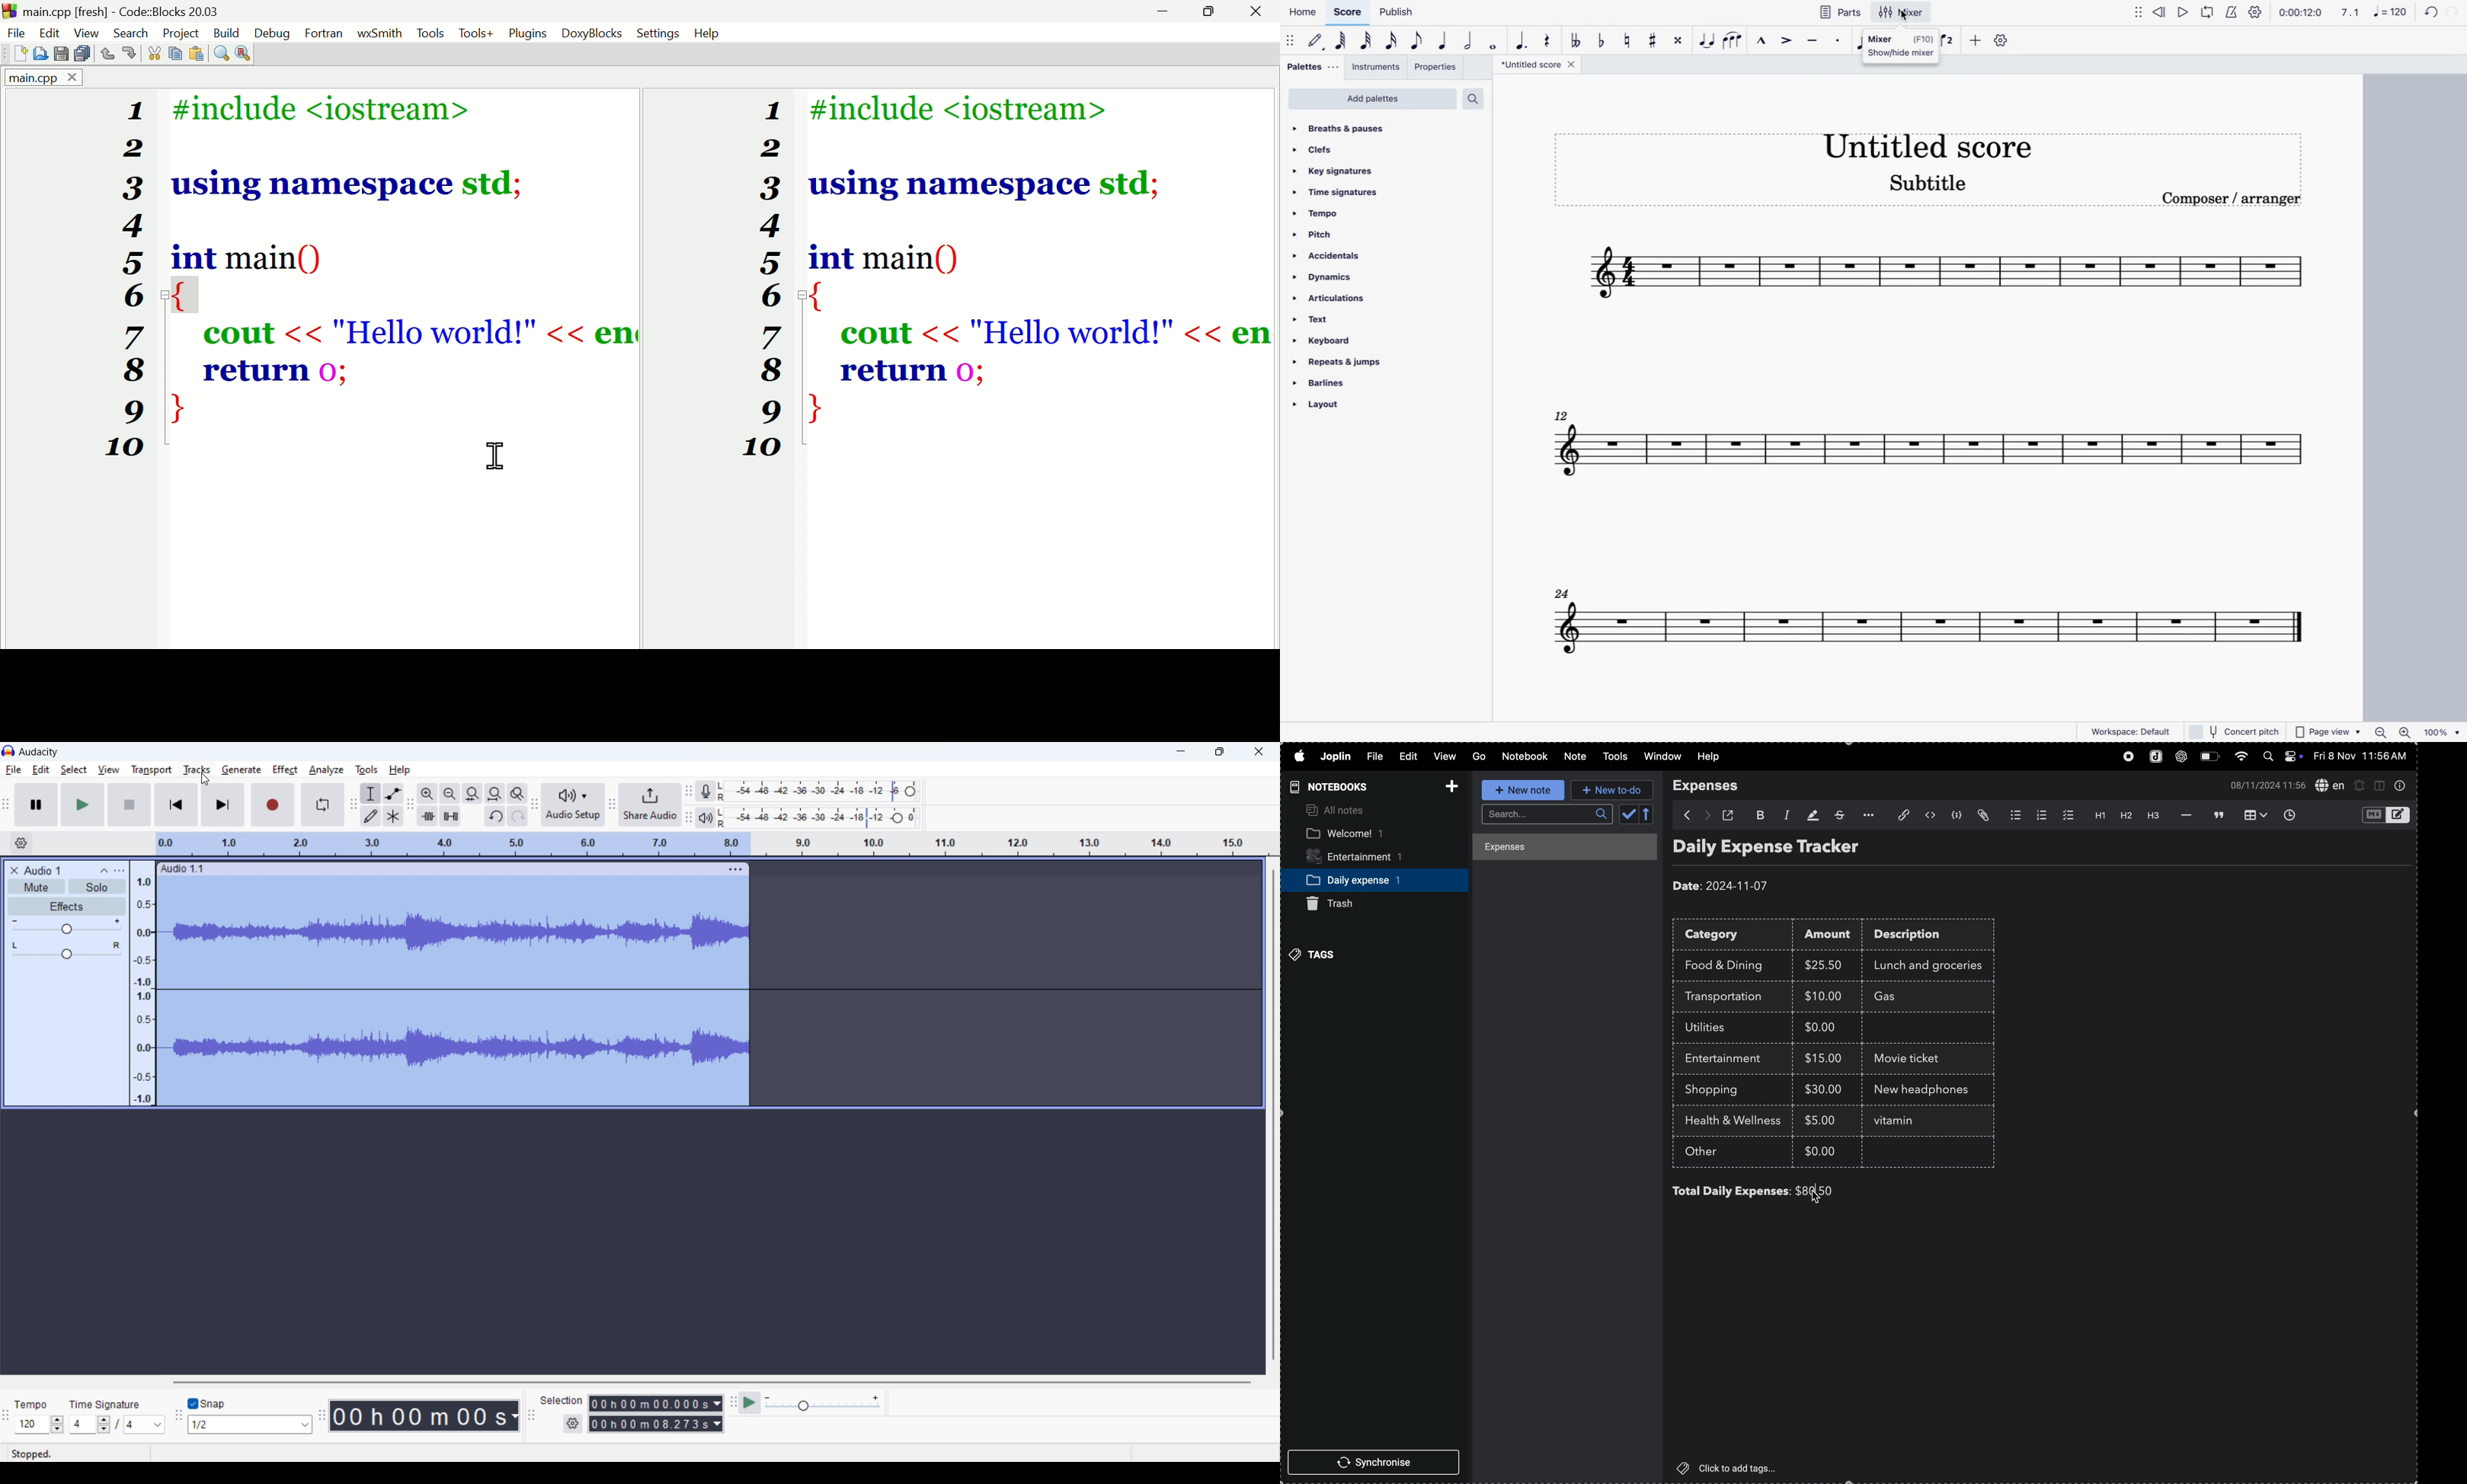 This screenshot has width=2492, height=1484. I want to click on share audio toolbar, so click(612, 805).